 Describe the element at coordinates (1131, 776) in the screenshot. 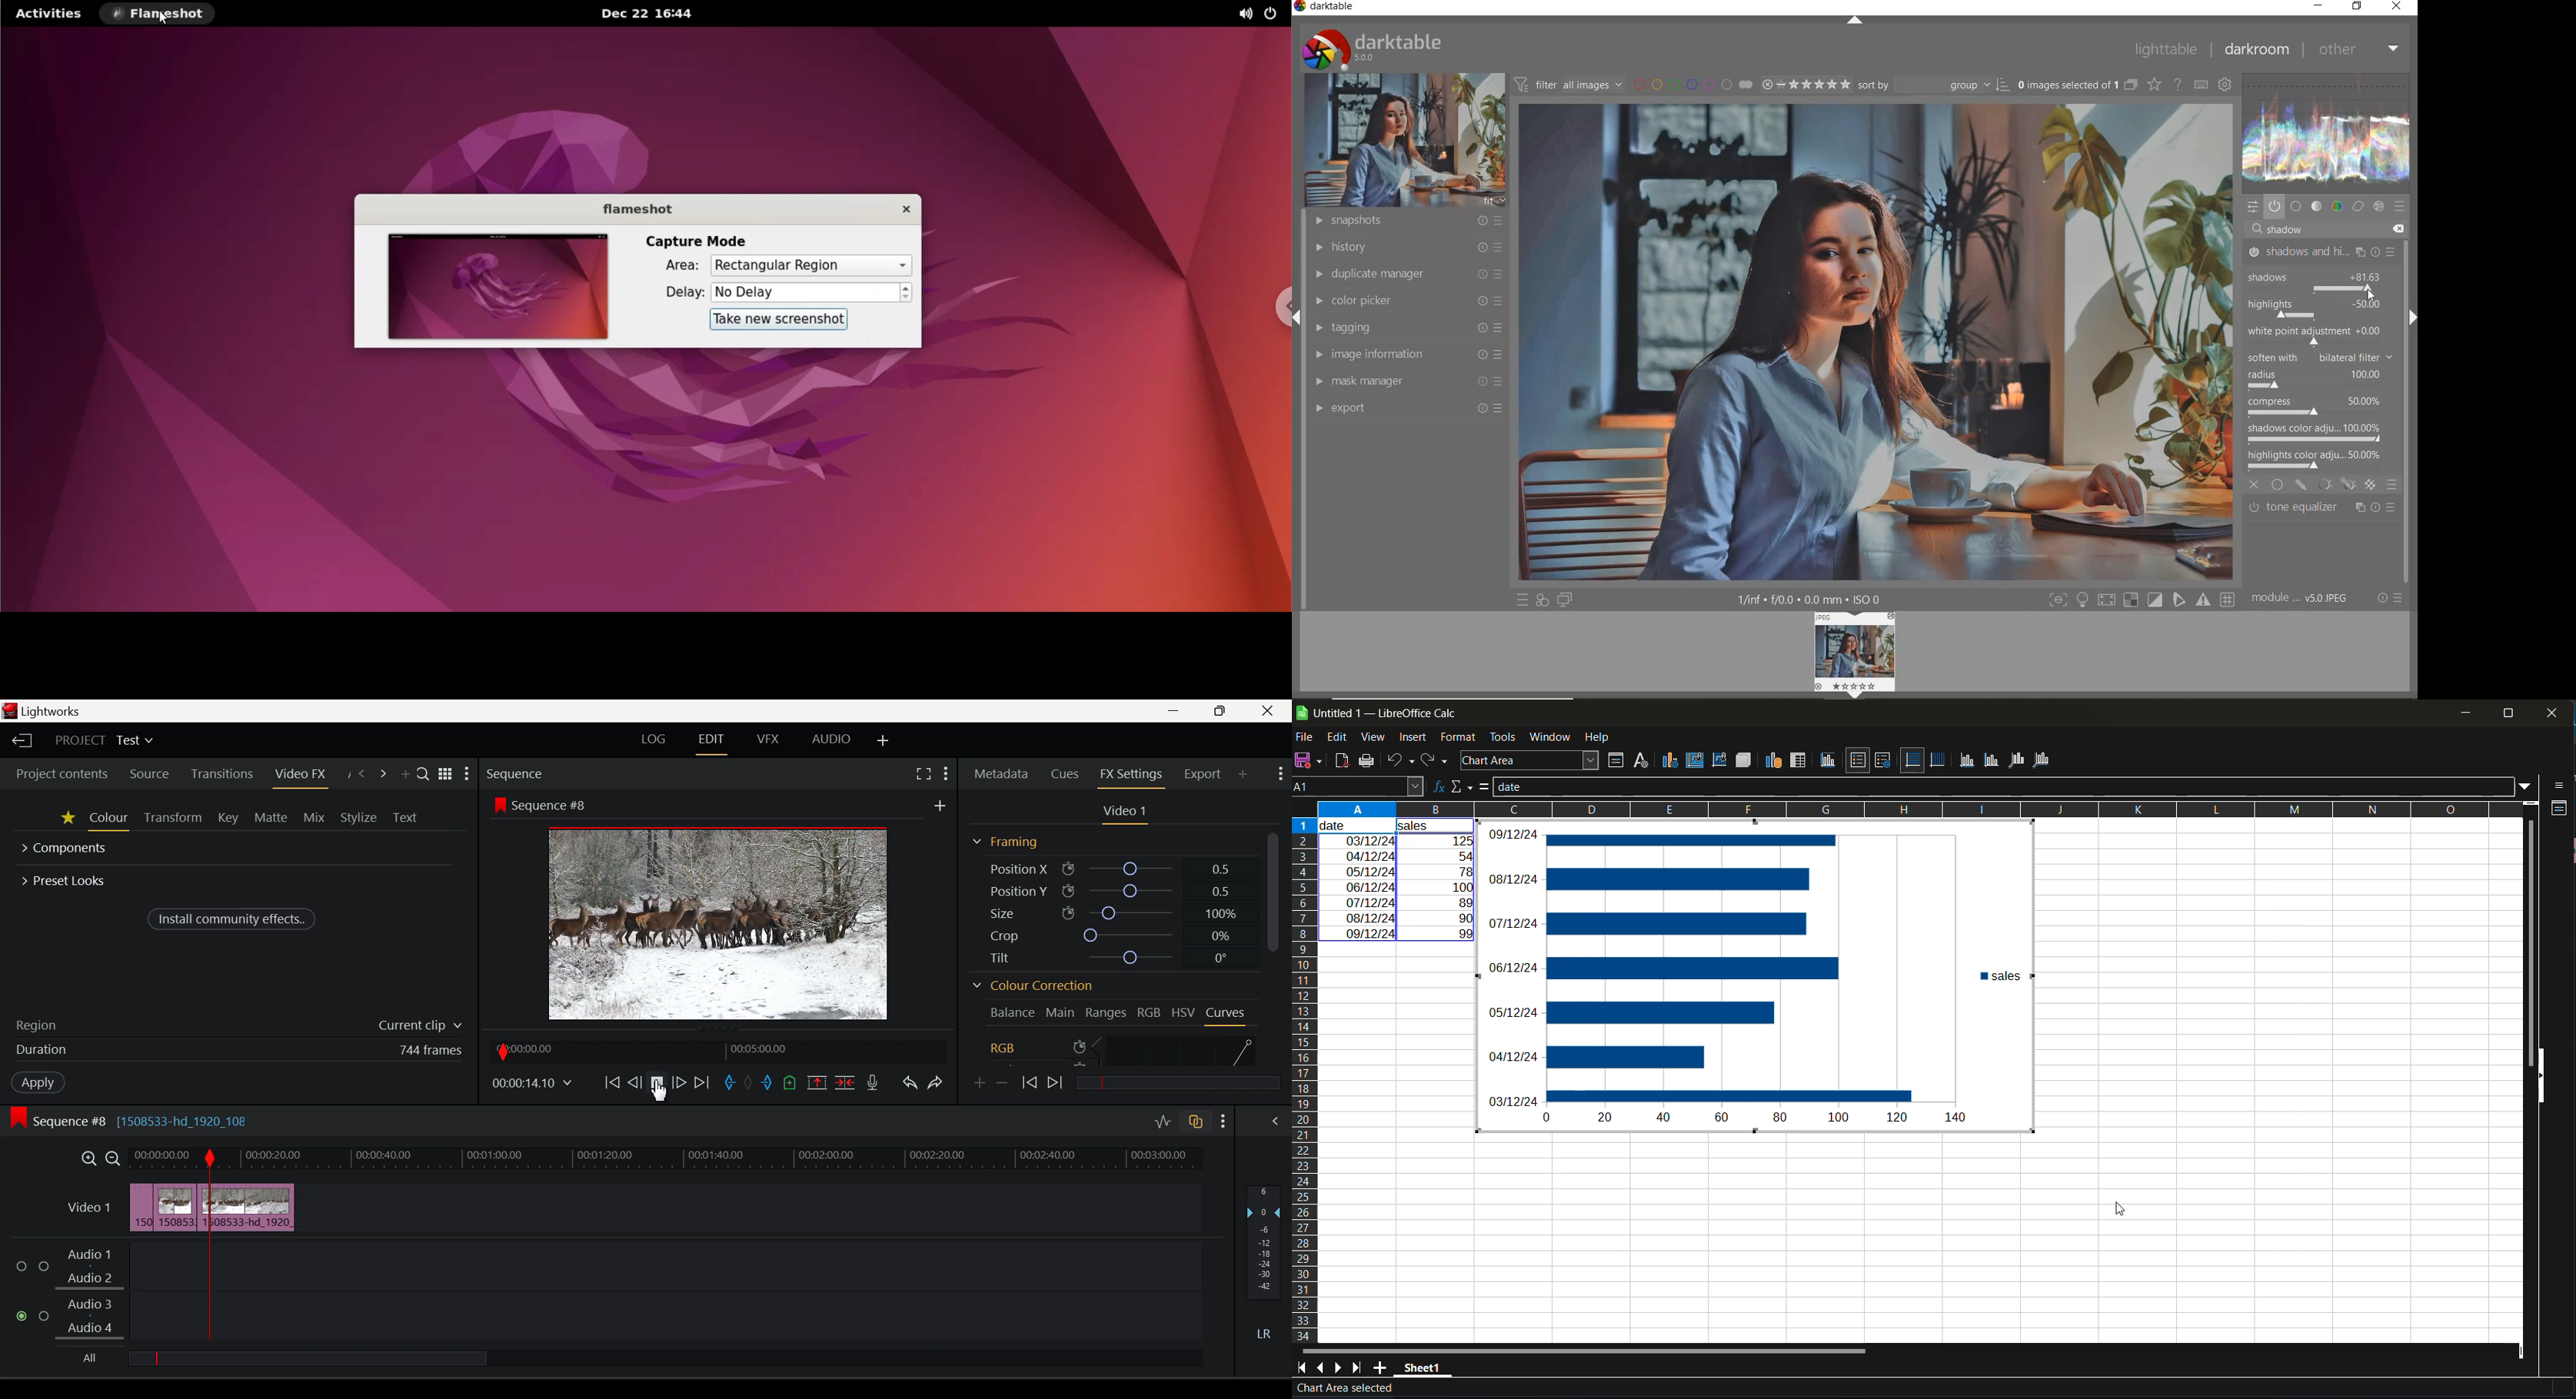

I see `FX Settings Open` at that location.